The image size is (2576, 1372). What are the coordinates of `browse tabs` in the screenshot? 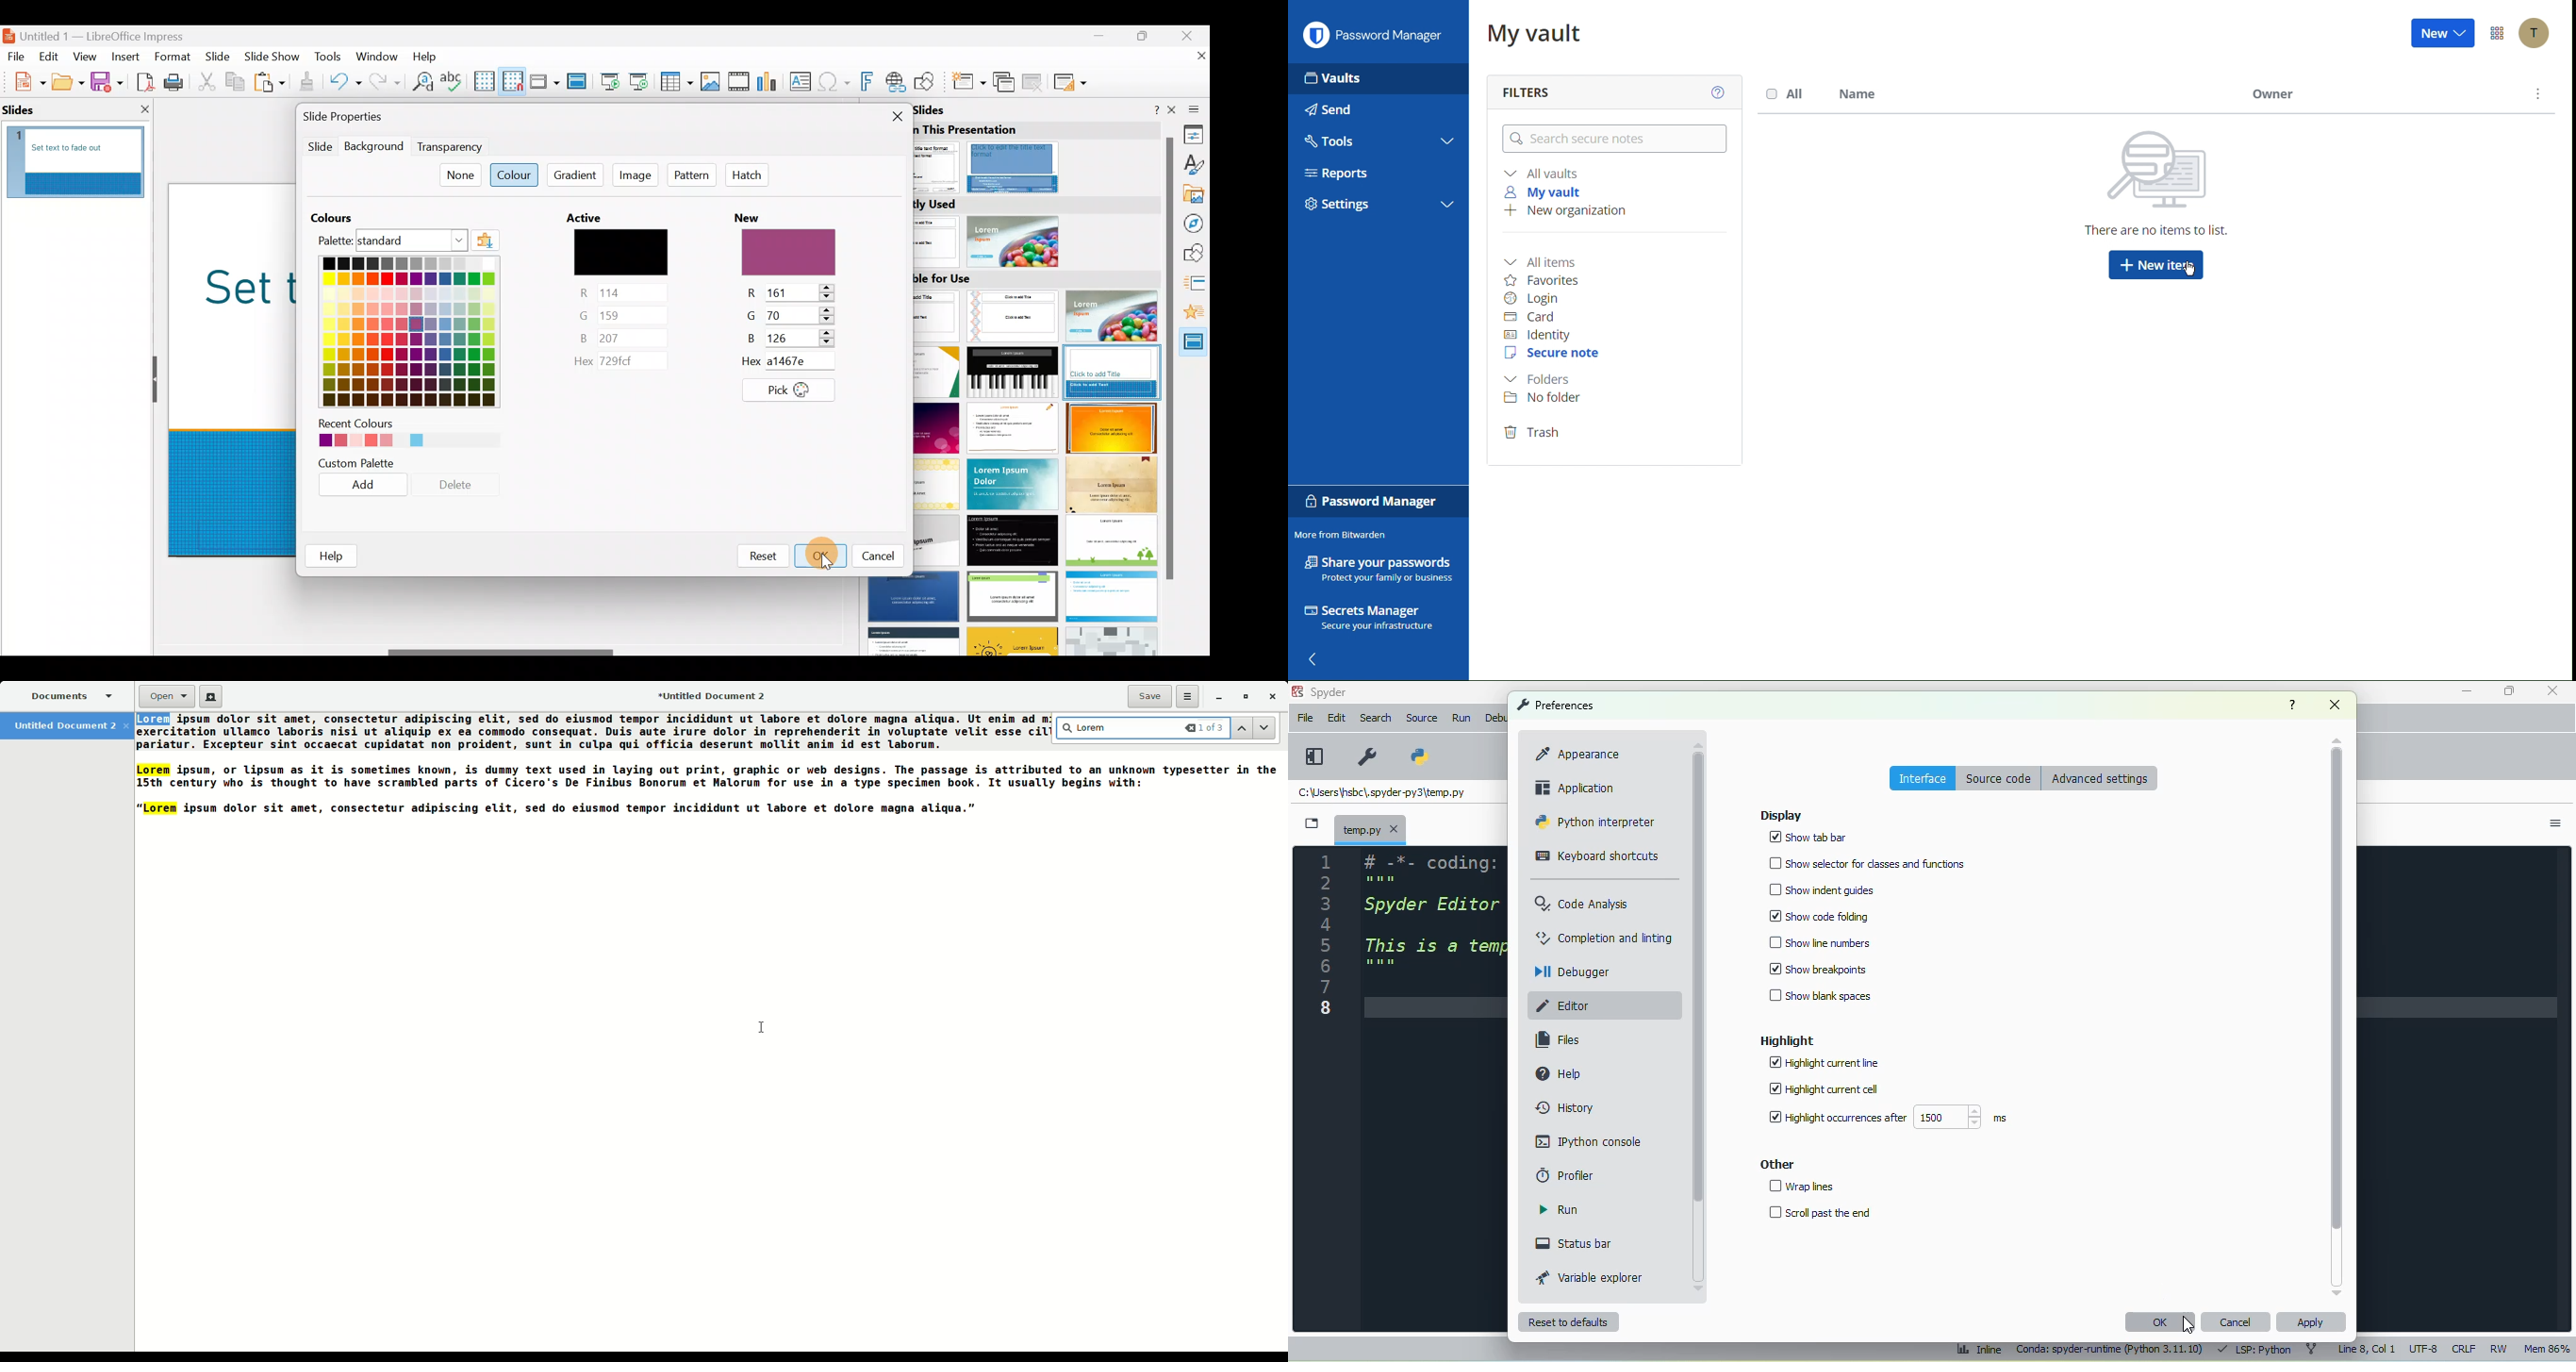 It's located at (1311, 823).